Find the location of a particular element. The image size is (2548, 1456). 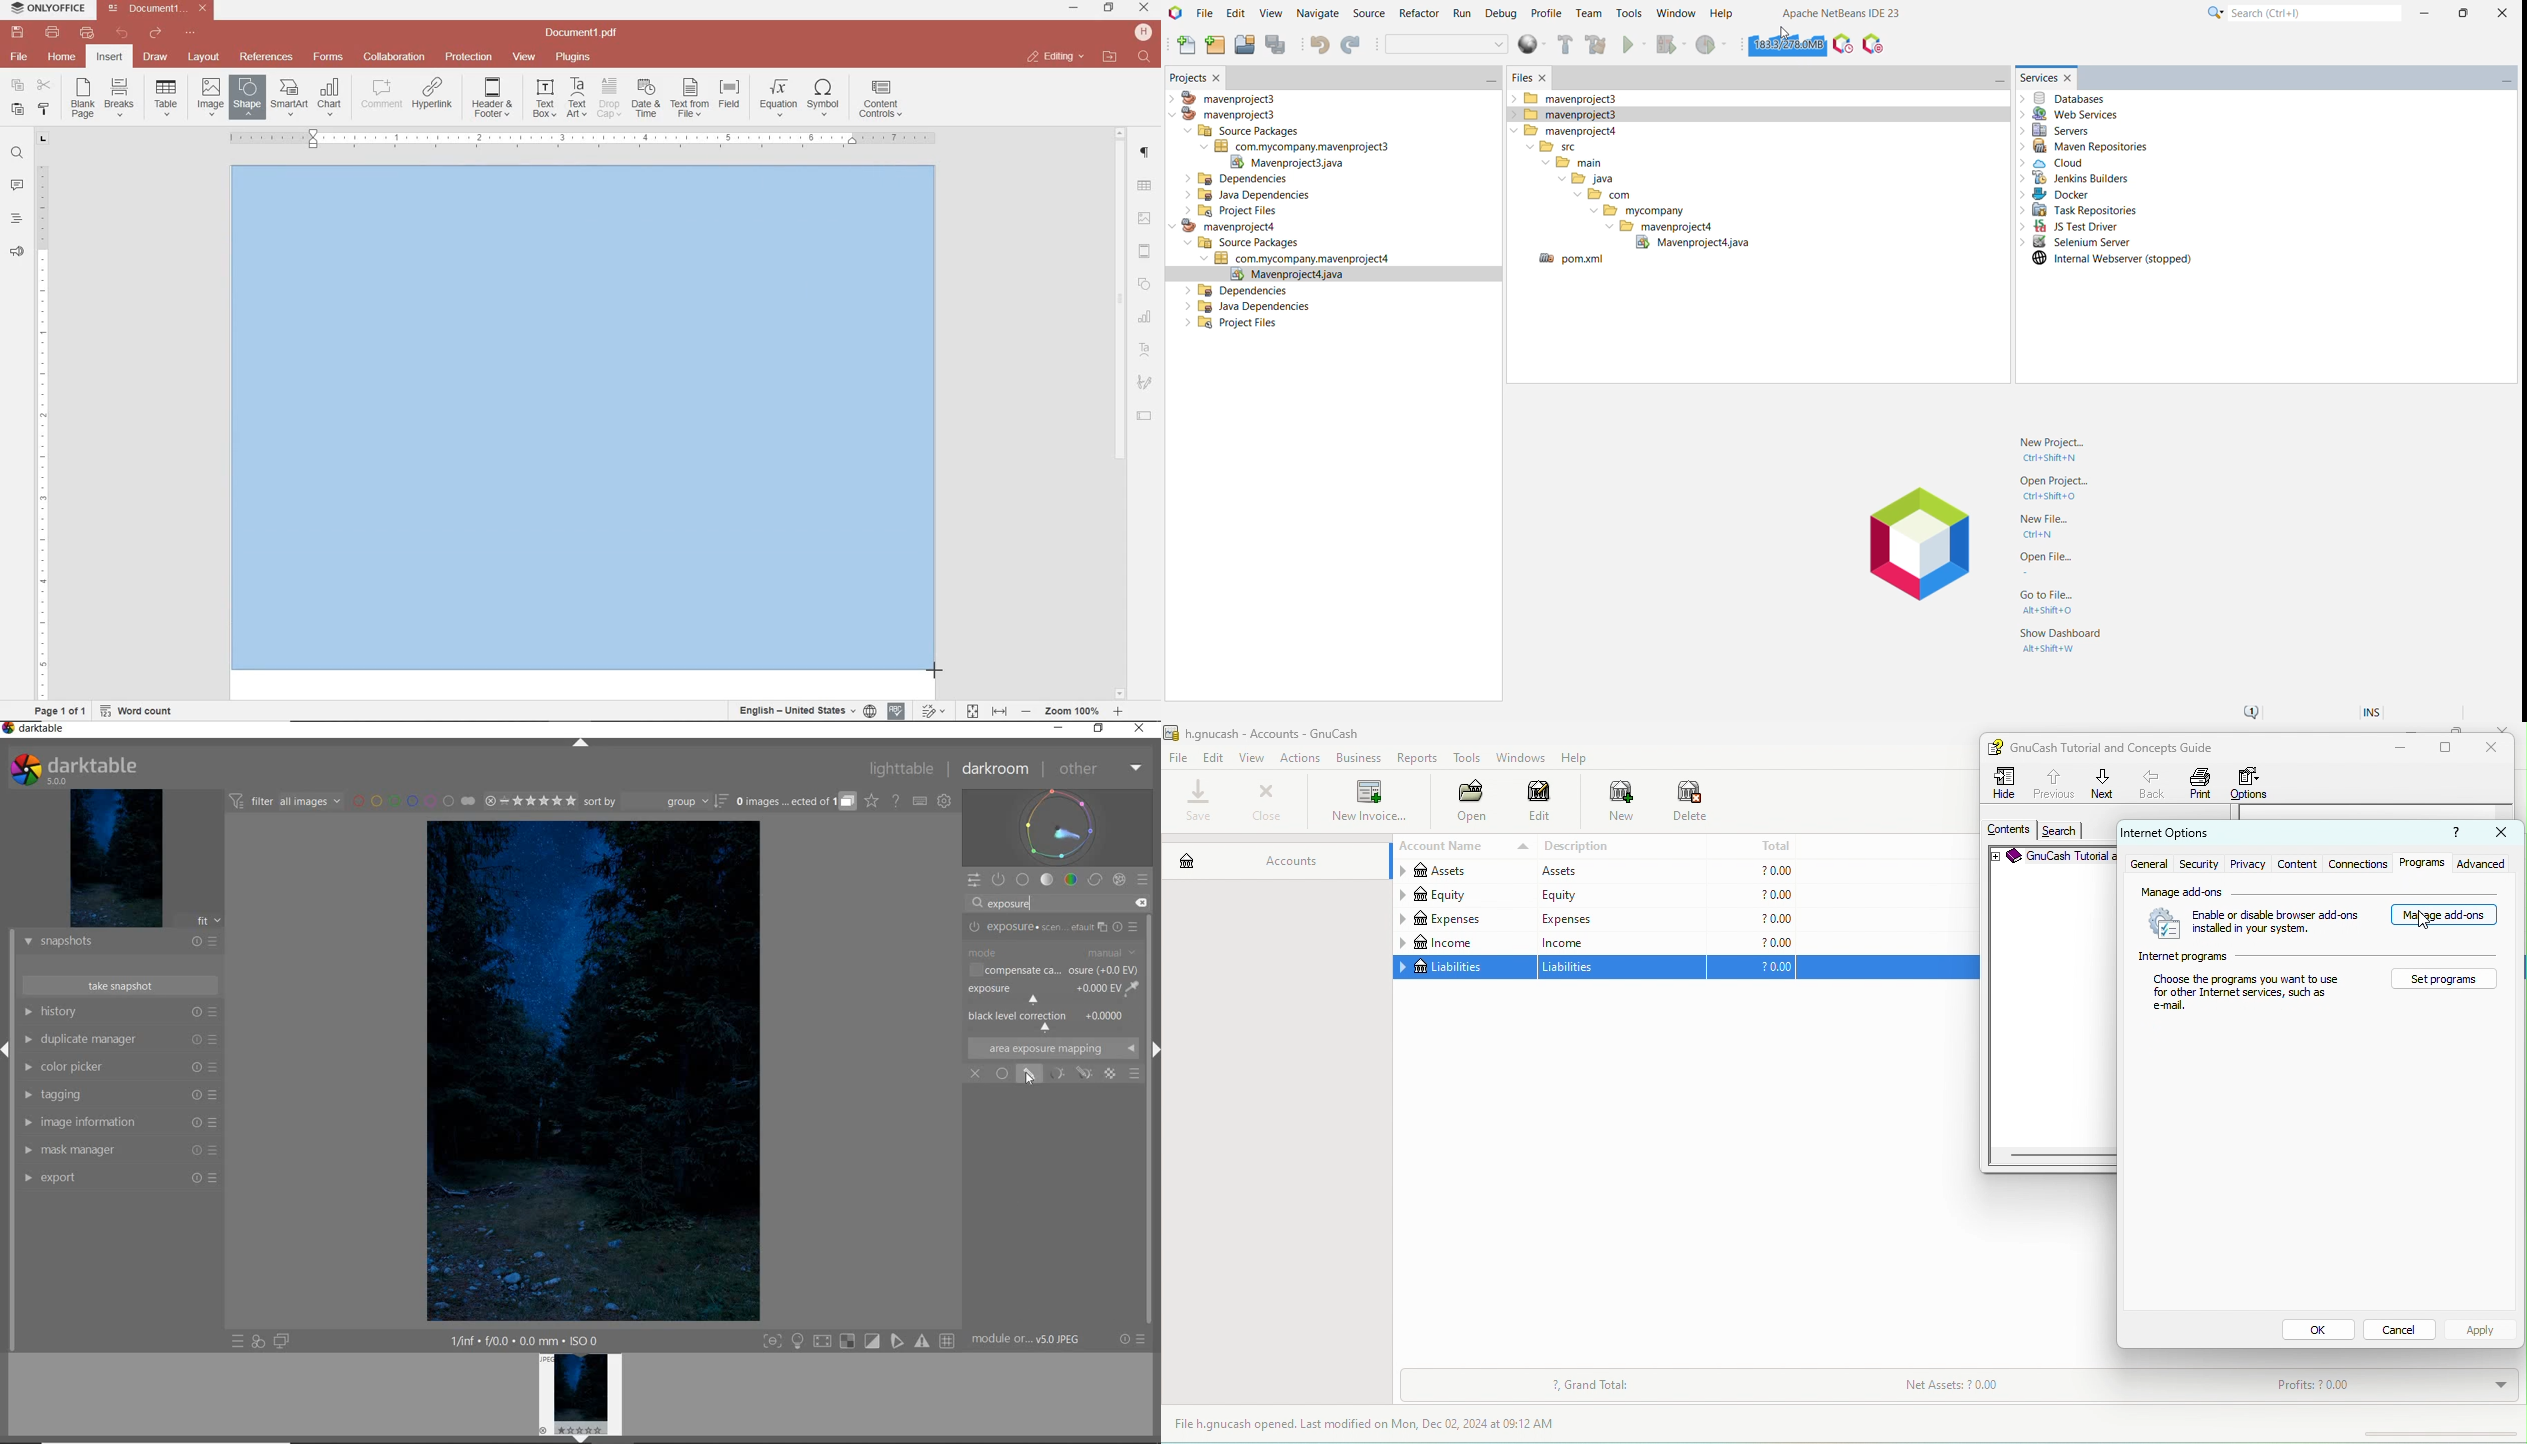

IMAGE PREVIEW is located at coordinates (581, 1398).